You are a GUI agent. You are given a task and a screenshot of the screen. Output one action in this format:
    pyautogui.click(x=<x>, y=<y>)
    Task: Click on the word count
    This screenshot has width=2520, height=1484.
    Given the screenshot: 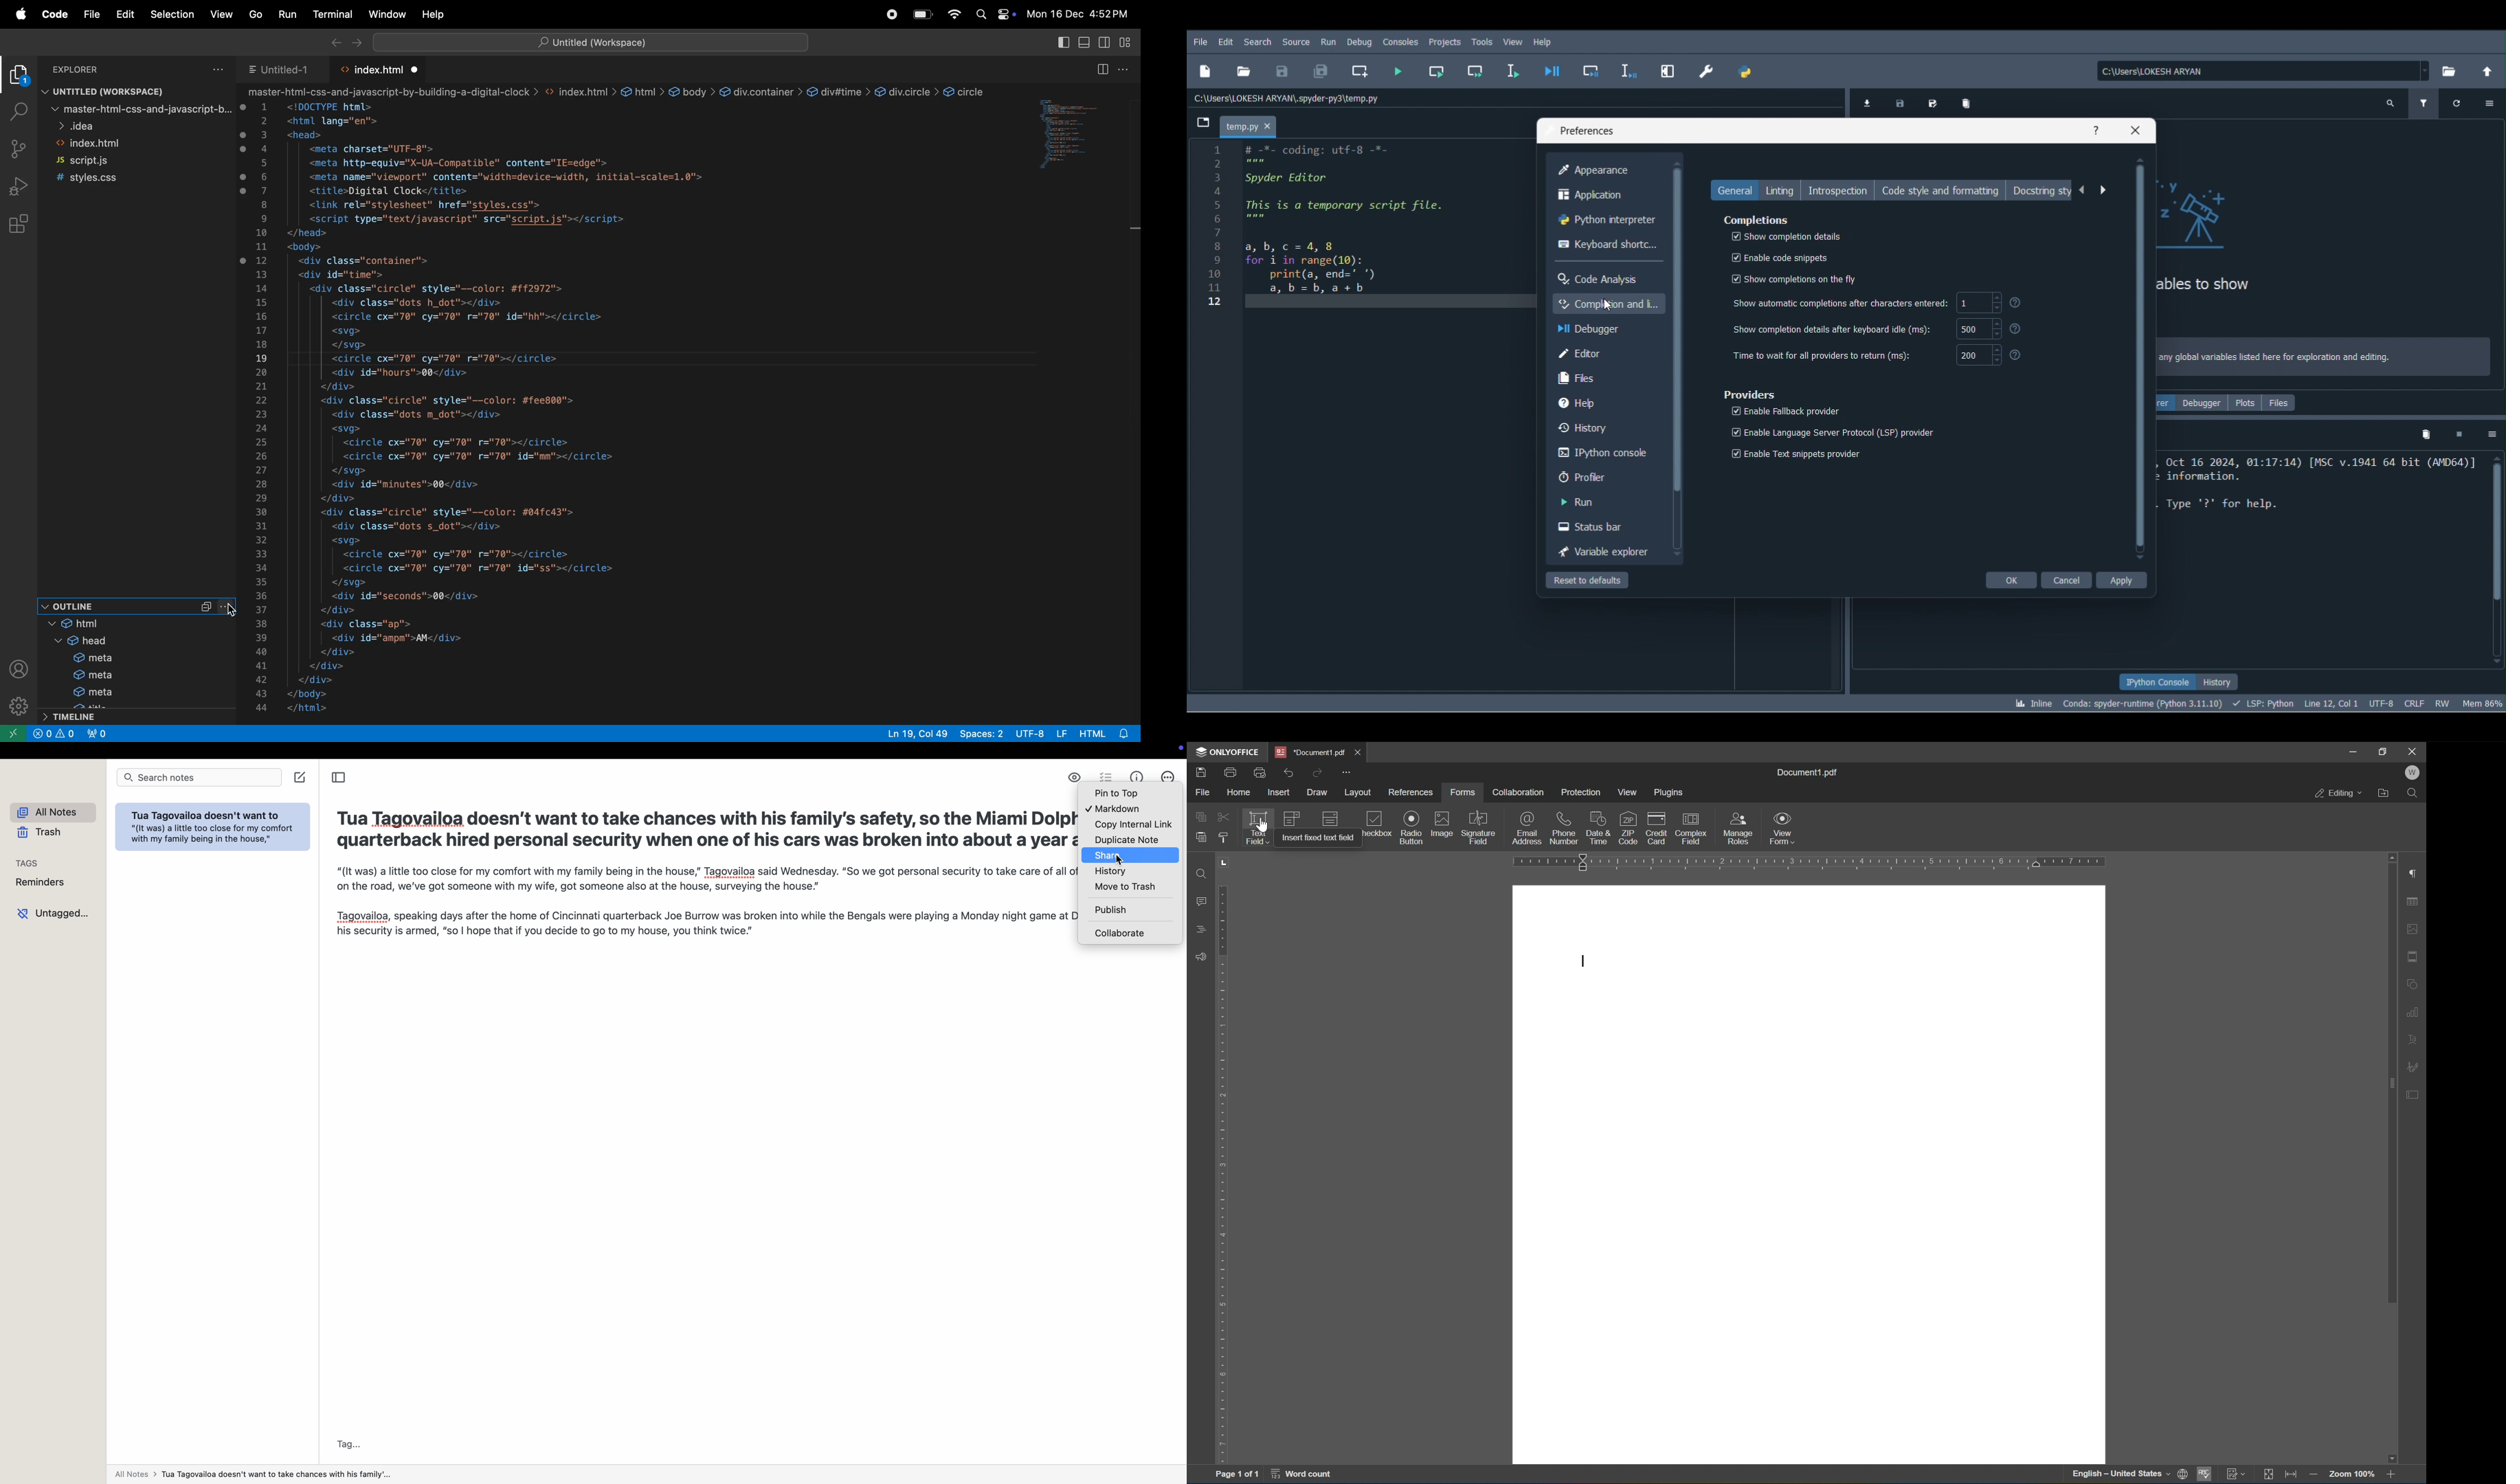 What is the action you would take?
    pyautogui.click(x=1307, y=1475)
    